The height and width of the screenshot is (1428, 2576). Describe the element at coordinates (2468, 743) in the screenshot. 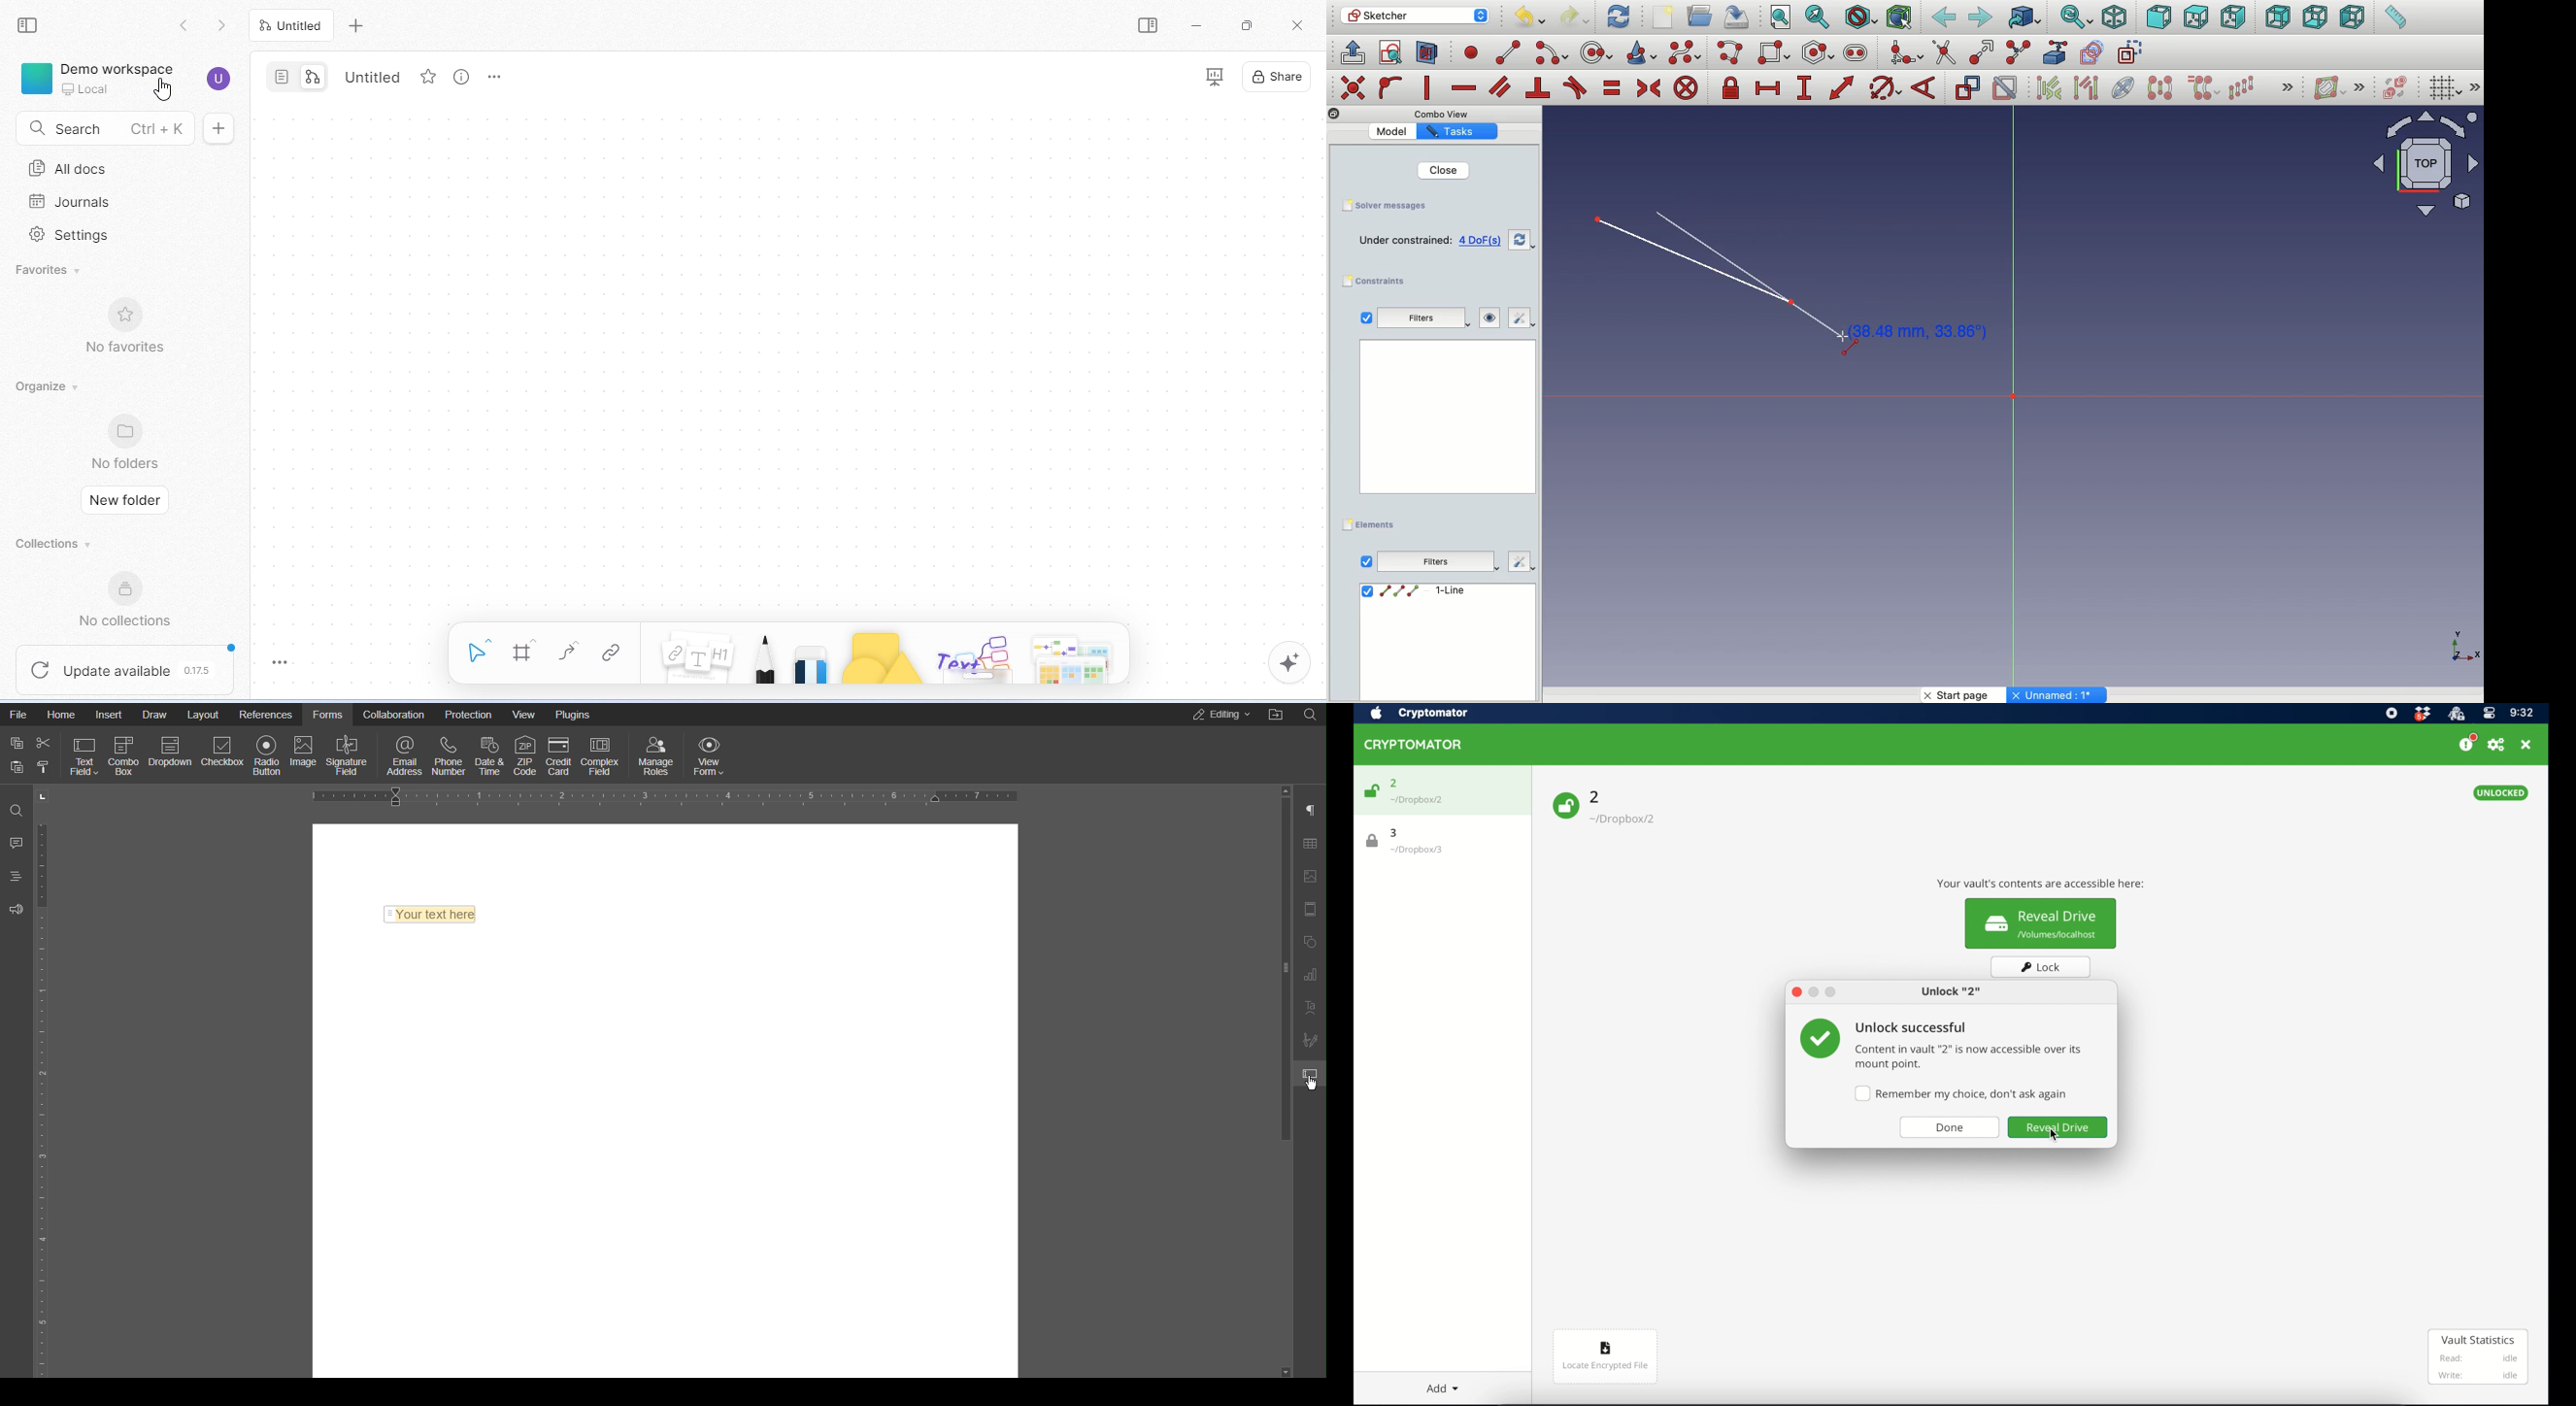

I see `support us` at that location.